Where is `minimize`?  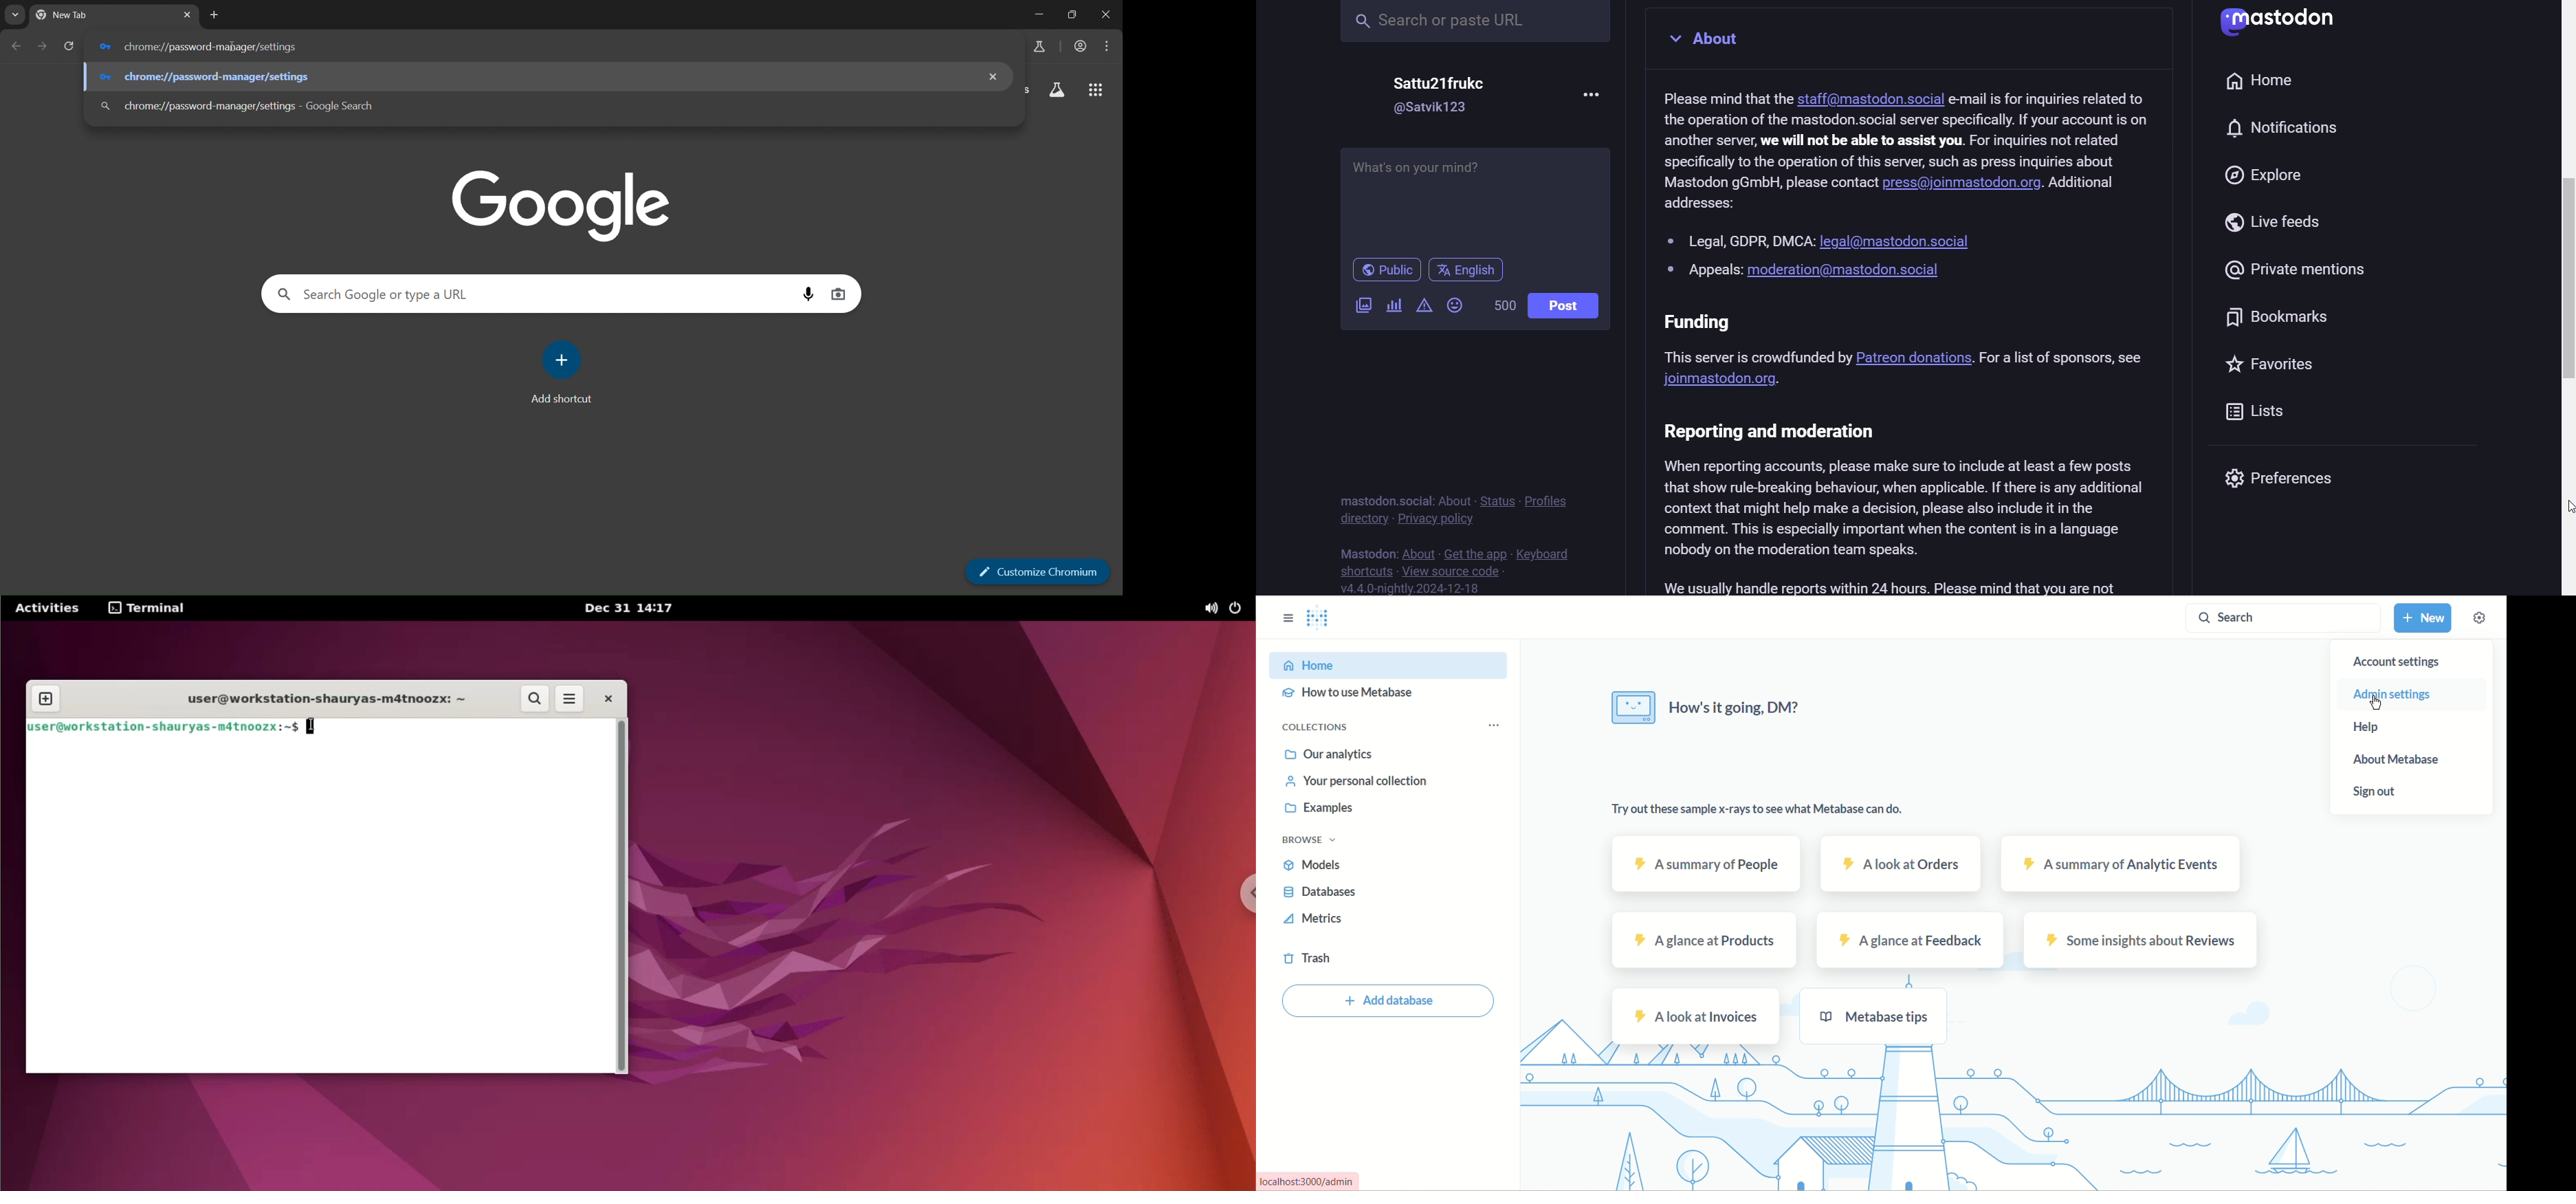
minimize is located at coordinates (1037, 15).